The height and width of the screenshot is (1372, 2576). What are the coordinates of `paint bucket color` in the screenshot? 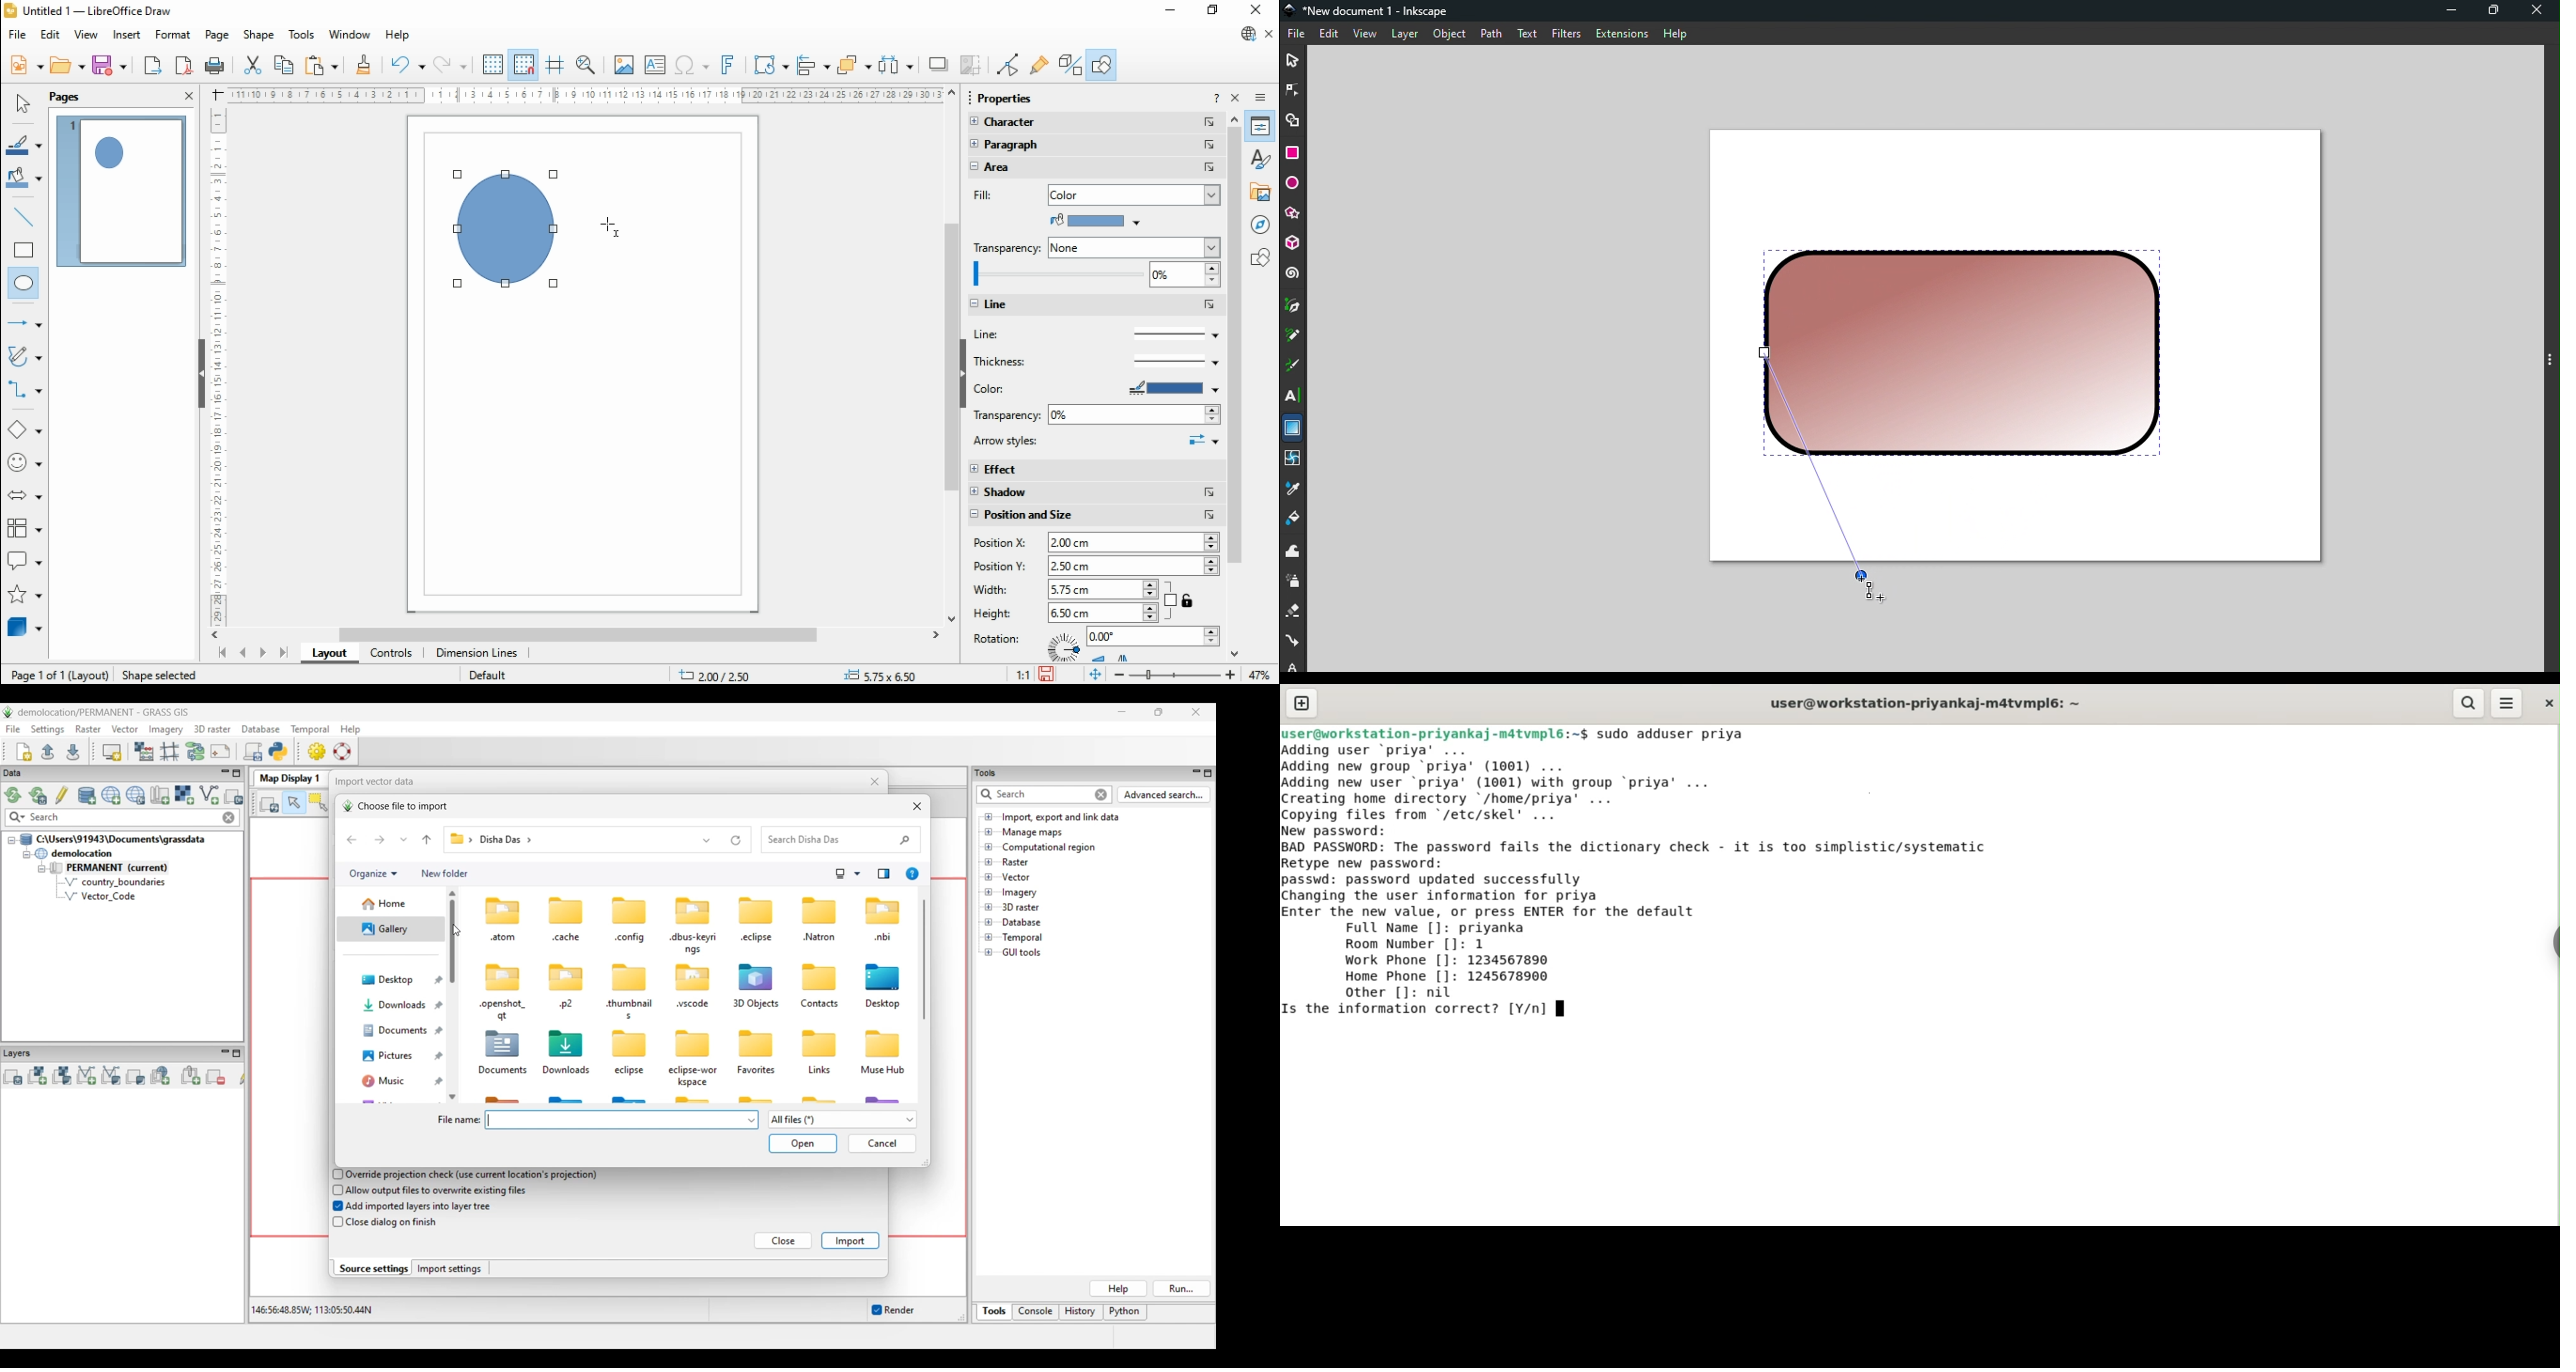 It's located at (1096, 220).